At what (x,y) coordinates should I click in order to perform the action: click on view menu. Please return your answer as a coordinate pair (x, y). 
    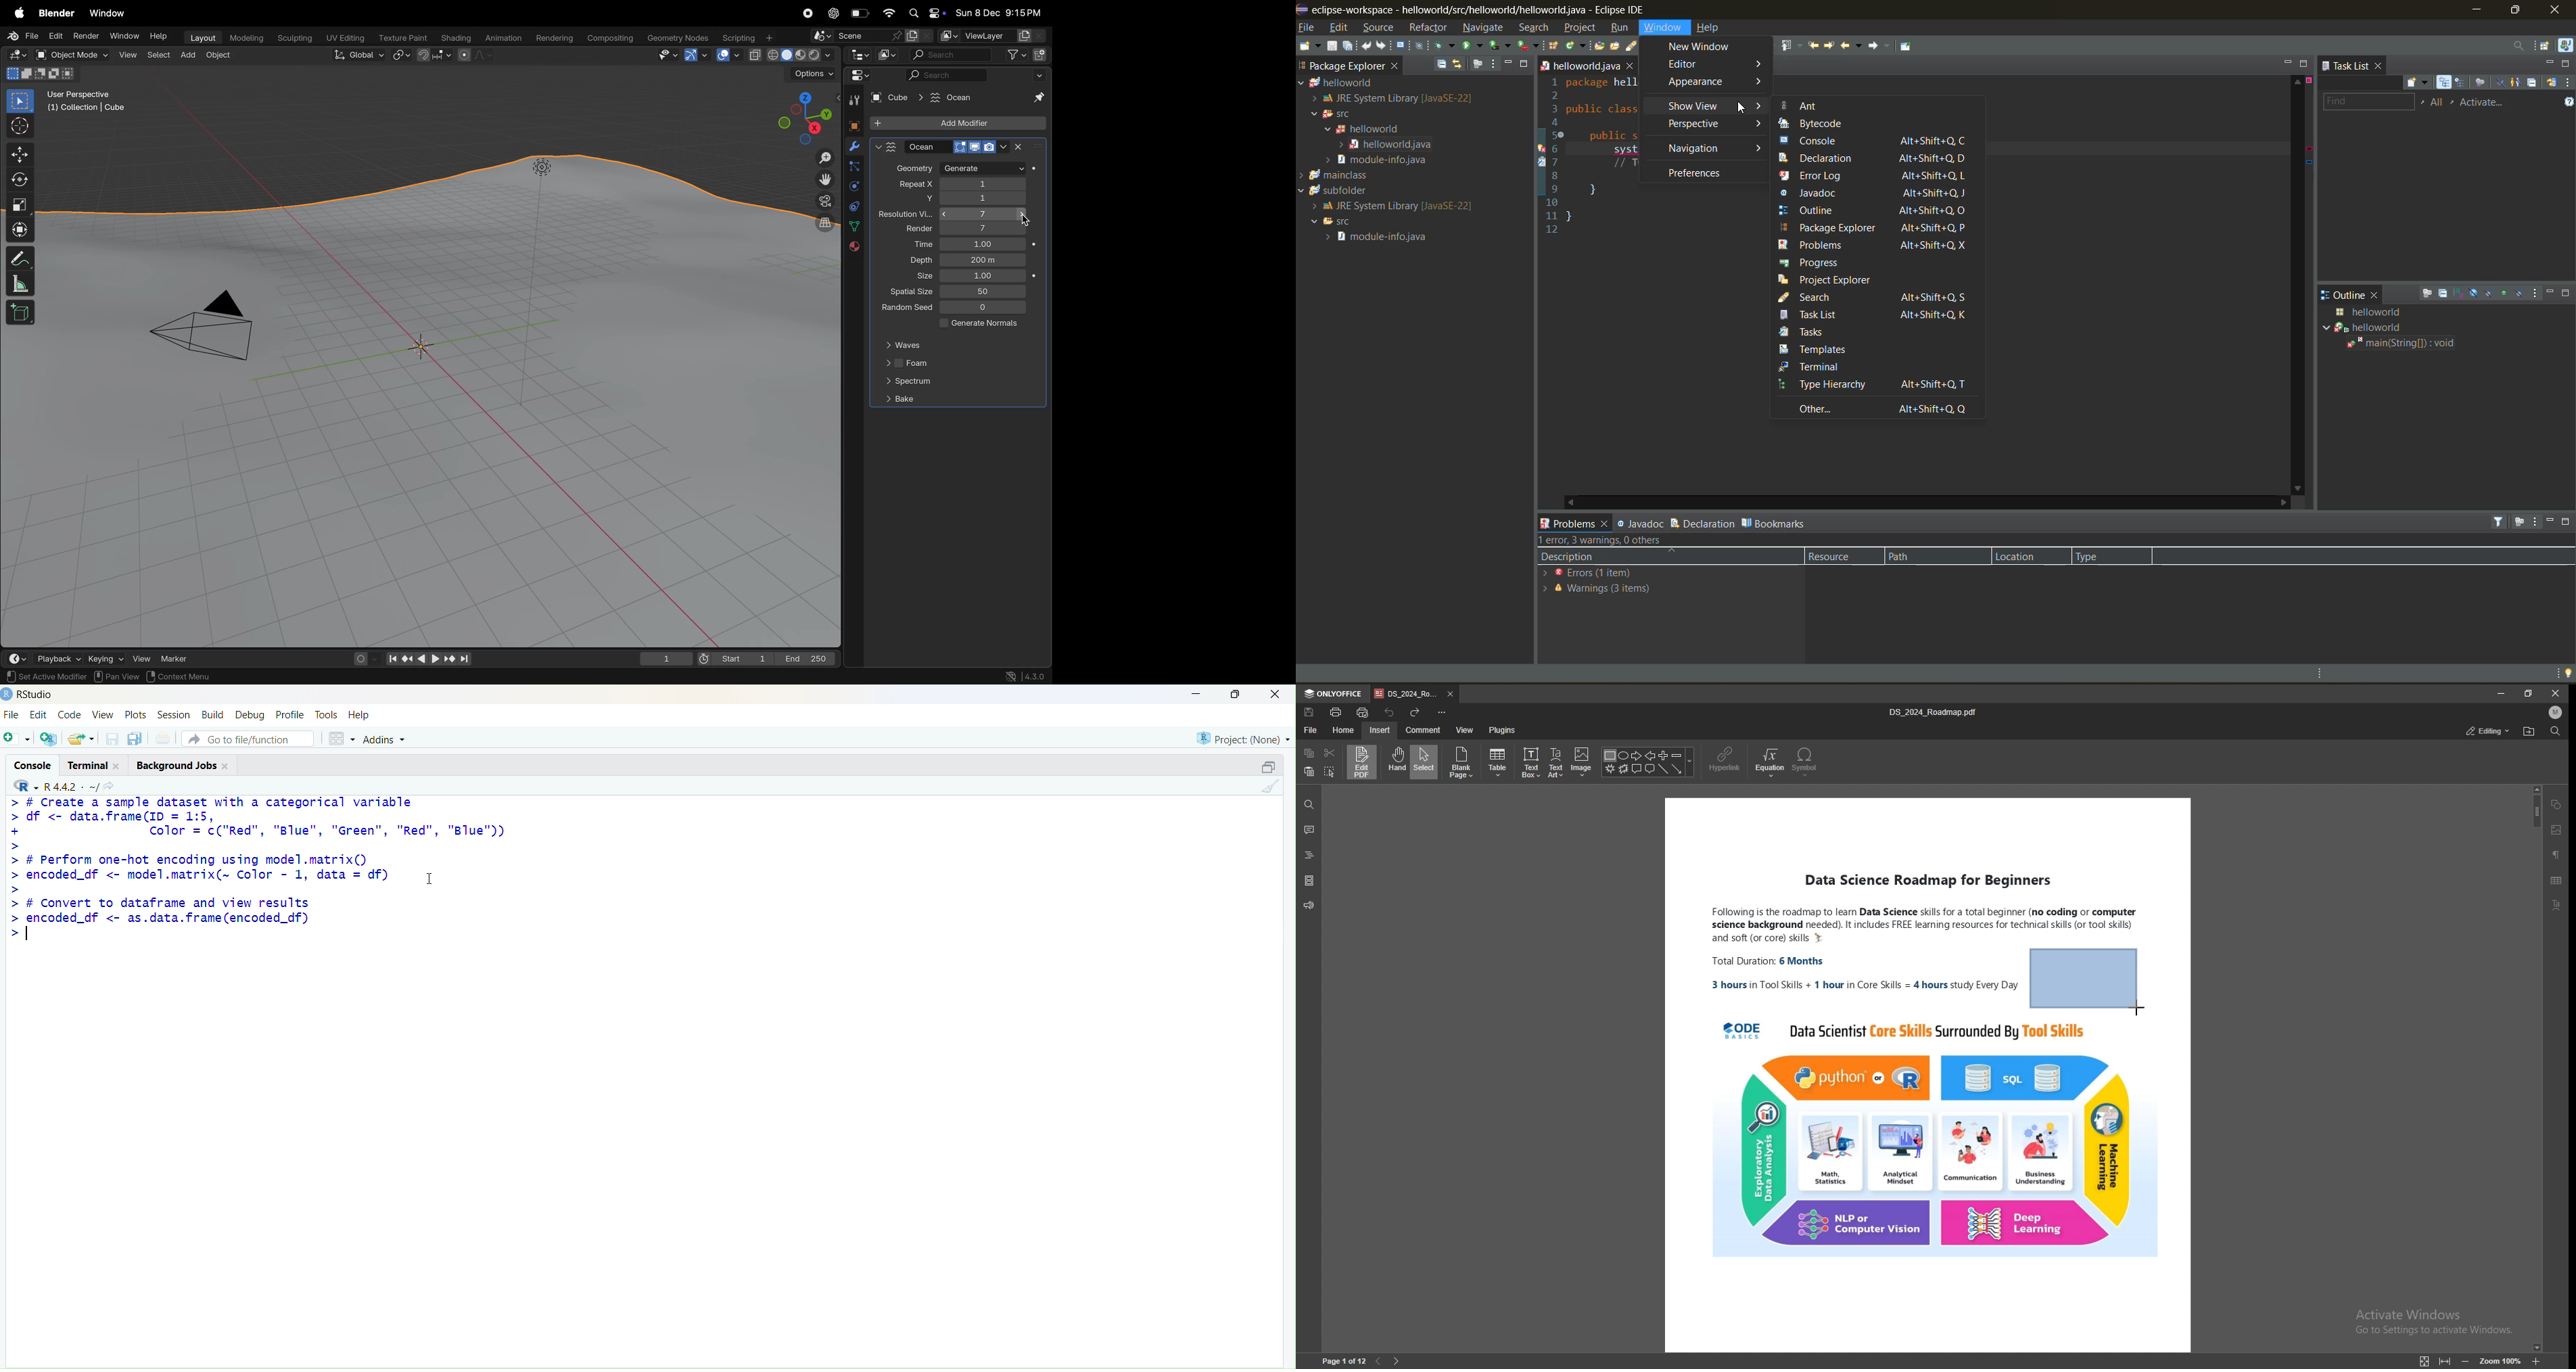
    Looking at the image, I should click on (2568, 84).